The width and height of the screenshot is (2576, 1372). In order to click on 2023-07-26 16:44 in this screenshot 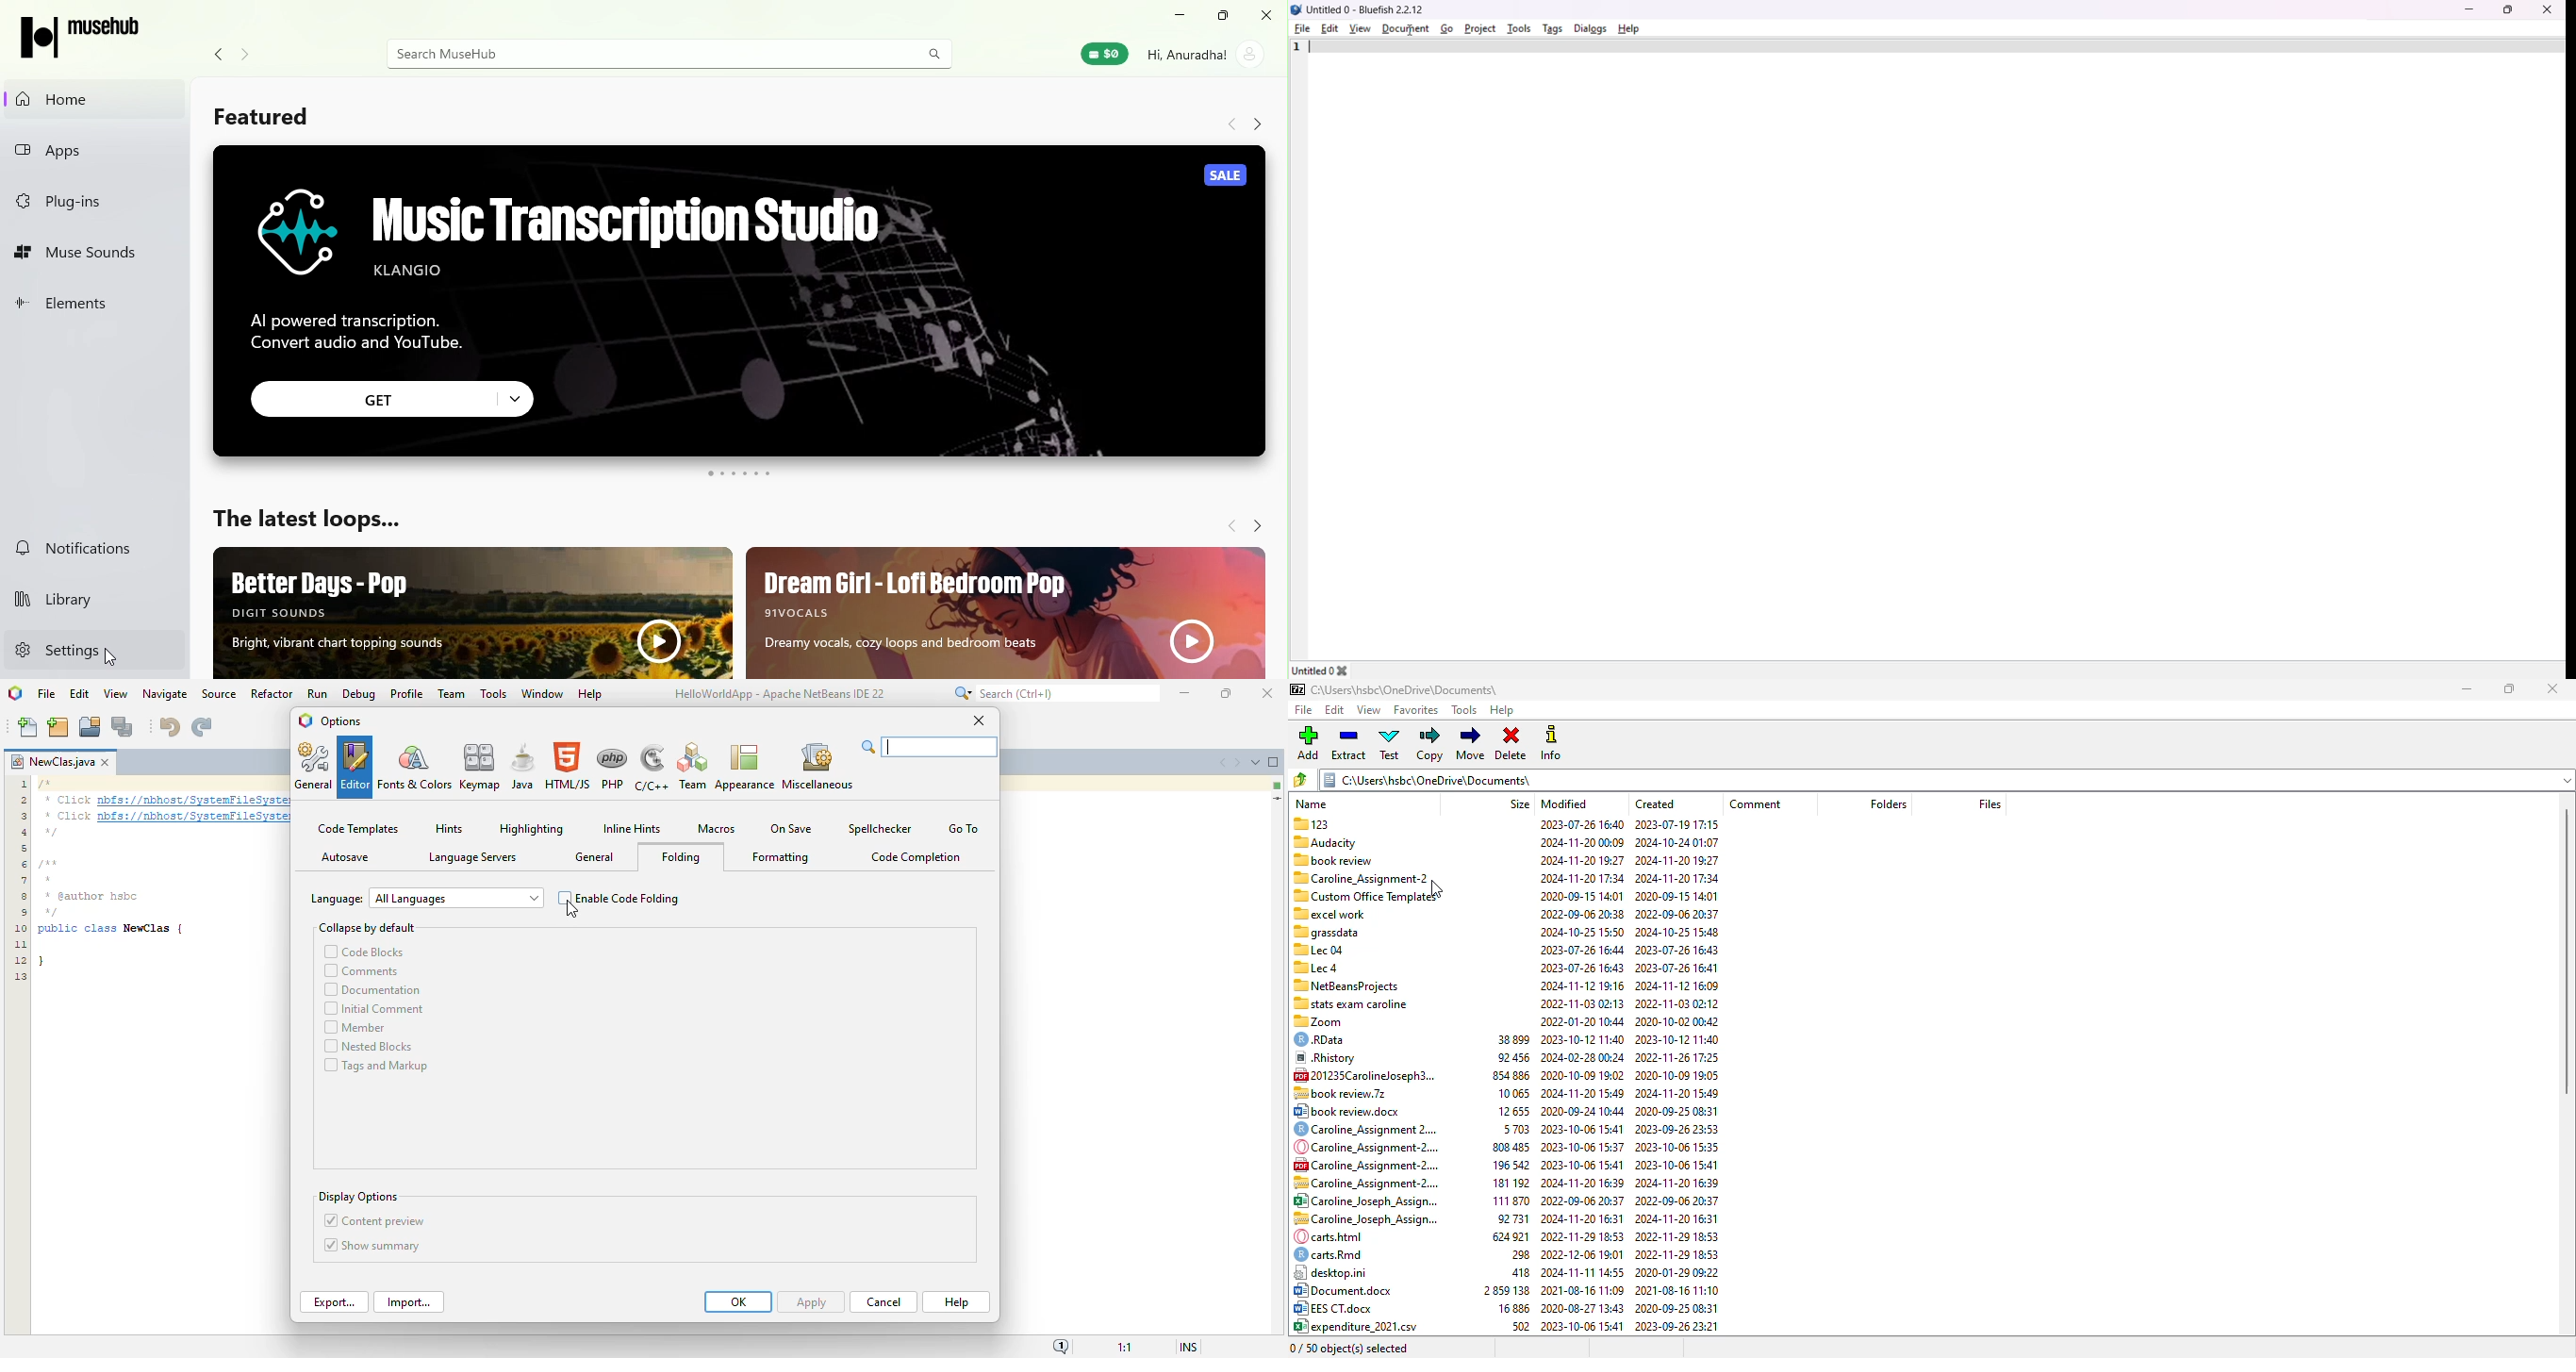, I will do `click(1579, 949)`.